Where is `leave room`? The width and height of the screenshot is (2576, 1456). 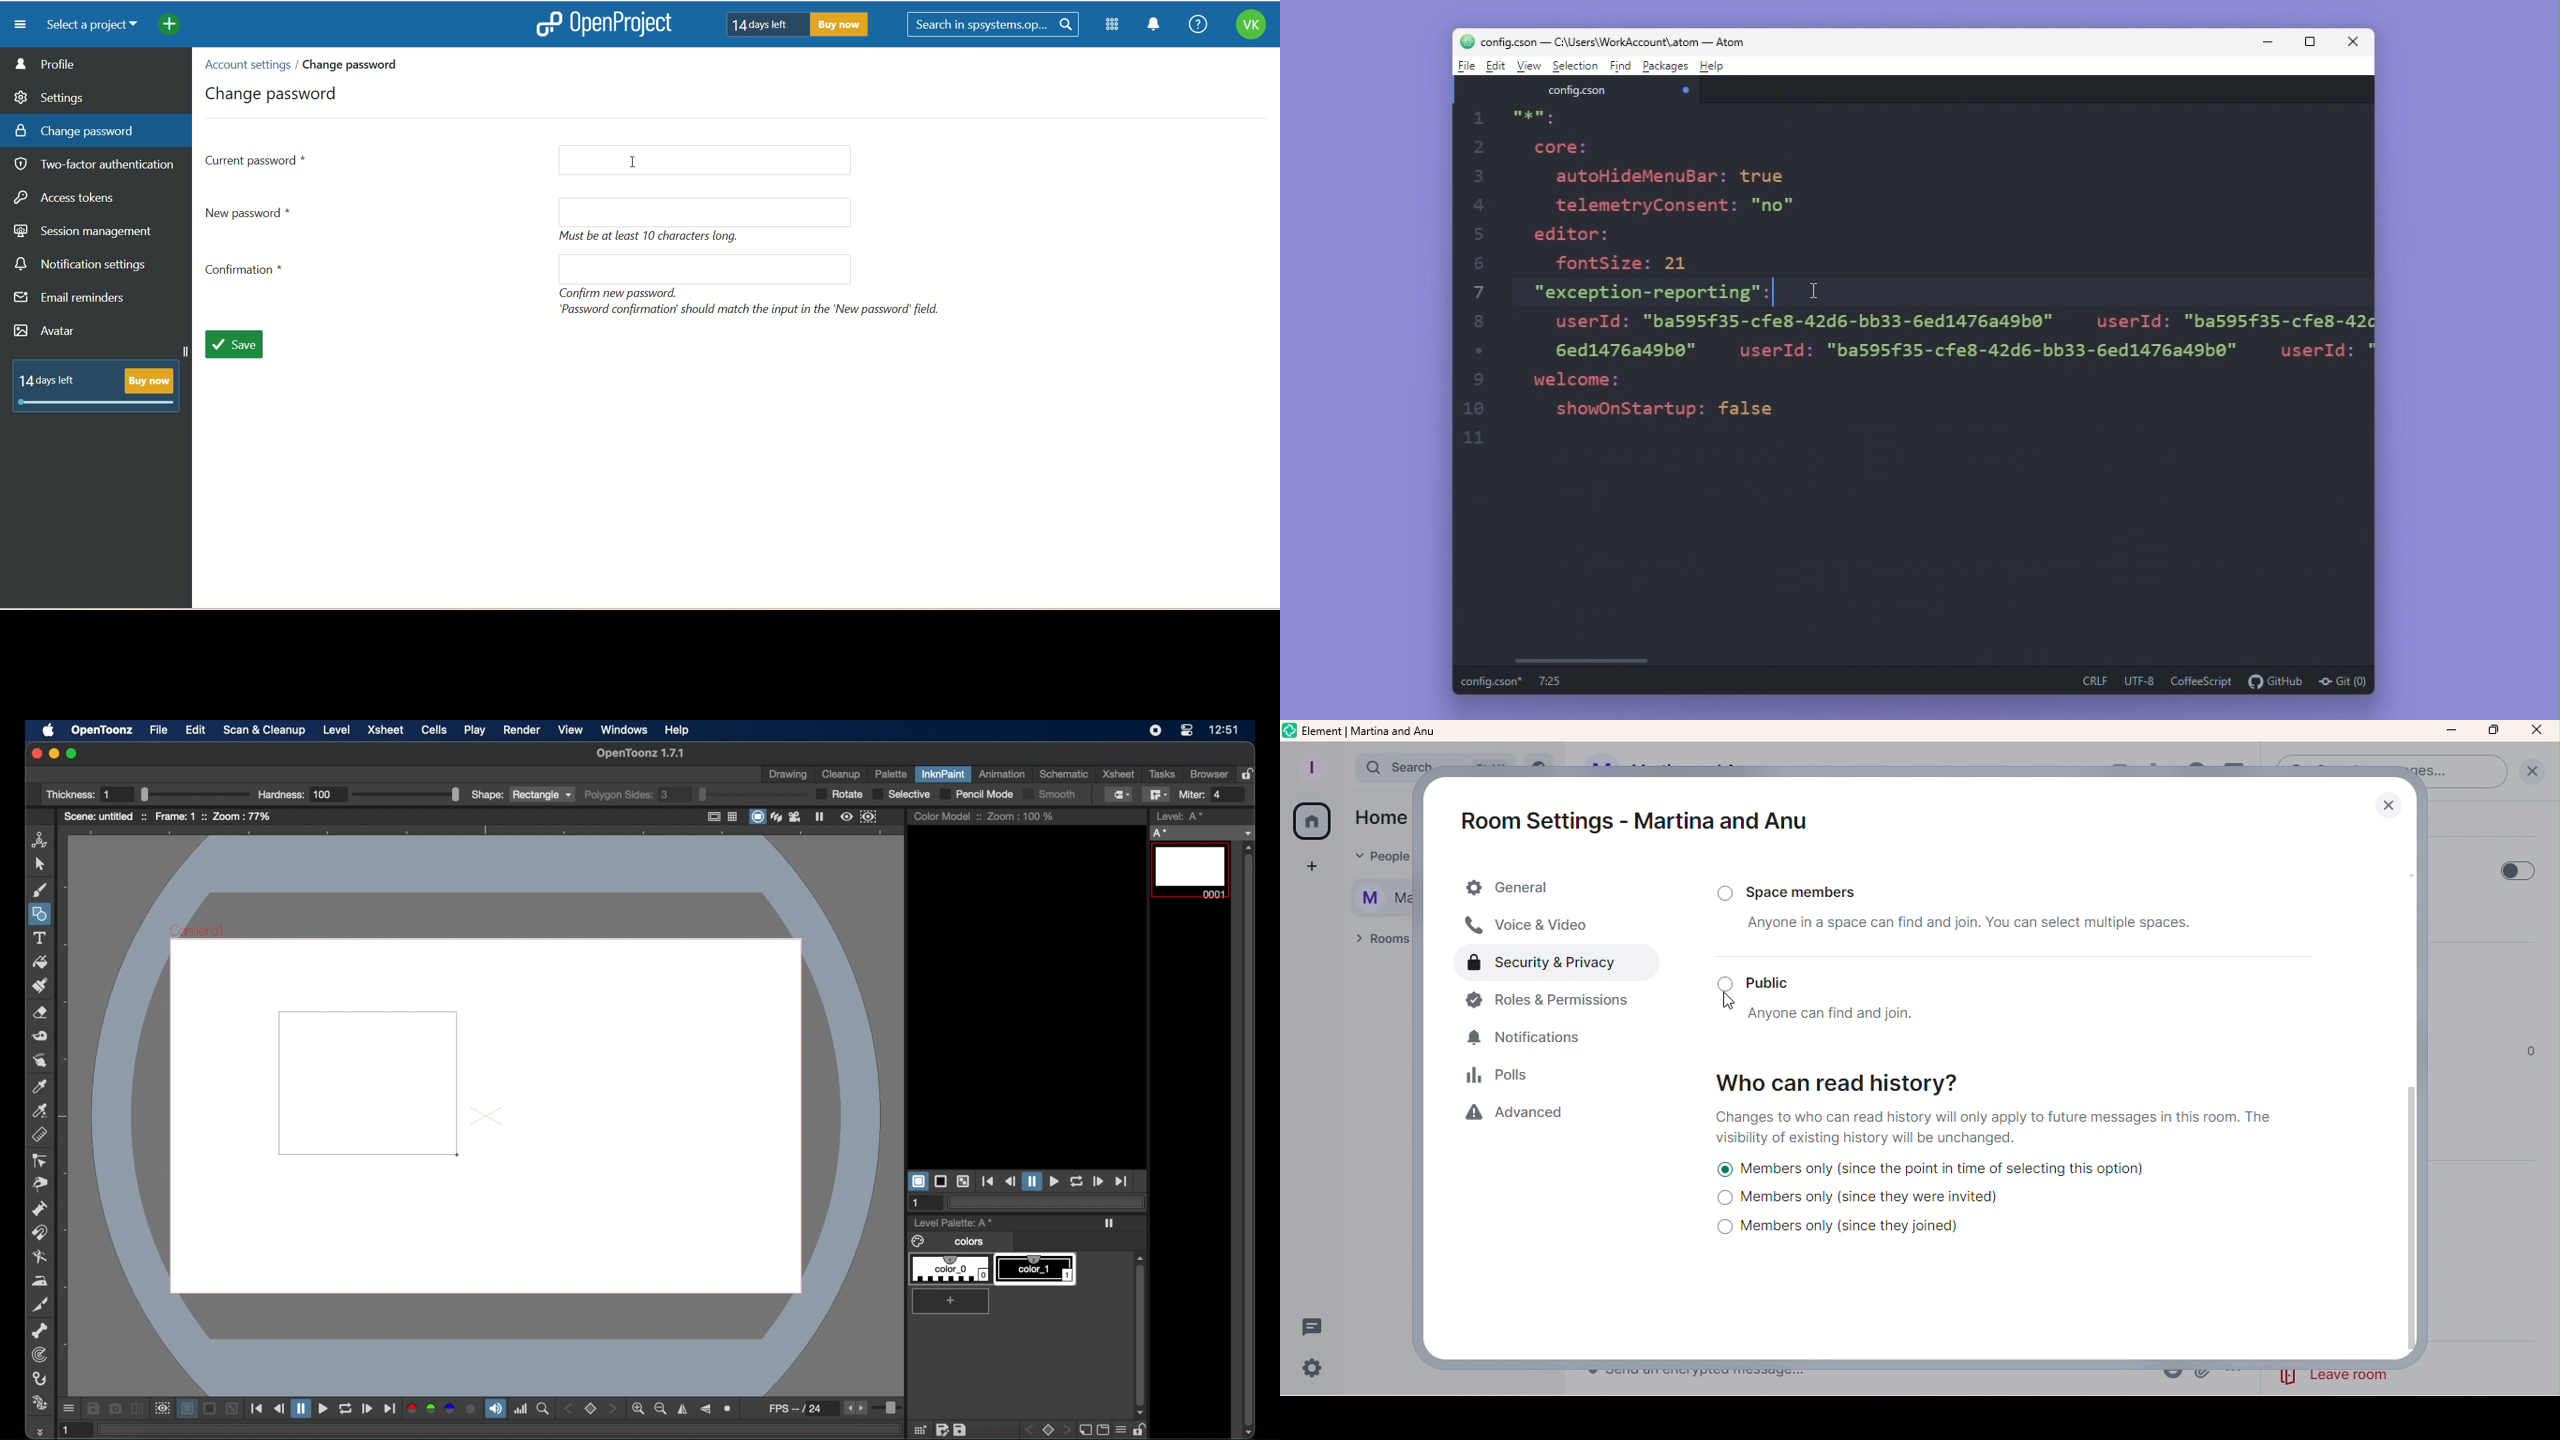 leave room is located at coordinates (2334, 1375).